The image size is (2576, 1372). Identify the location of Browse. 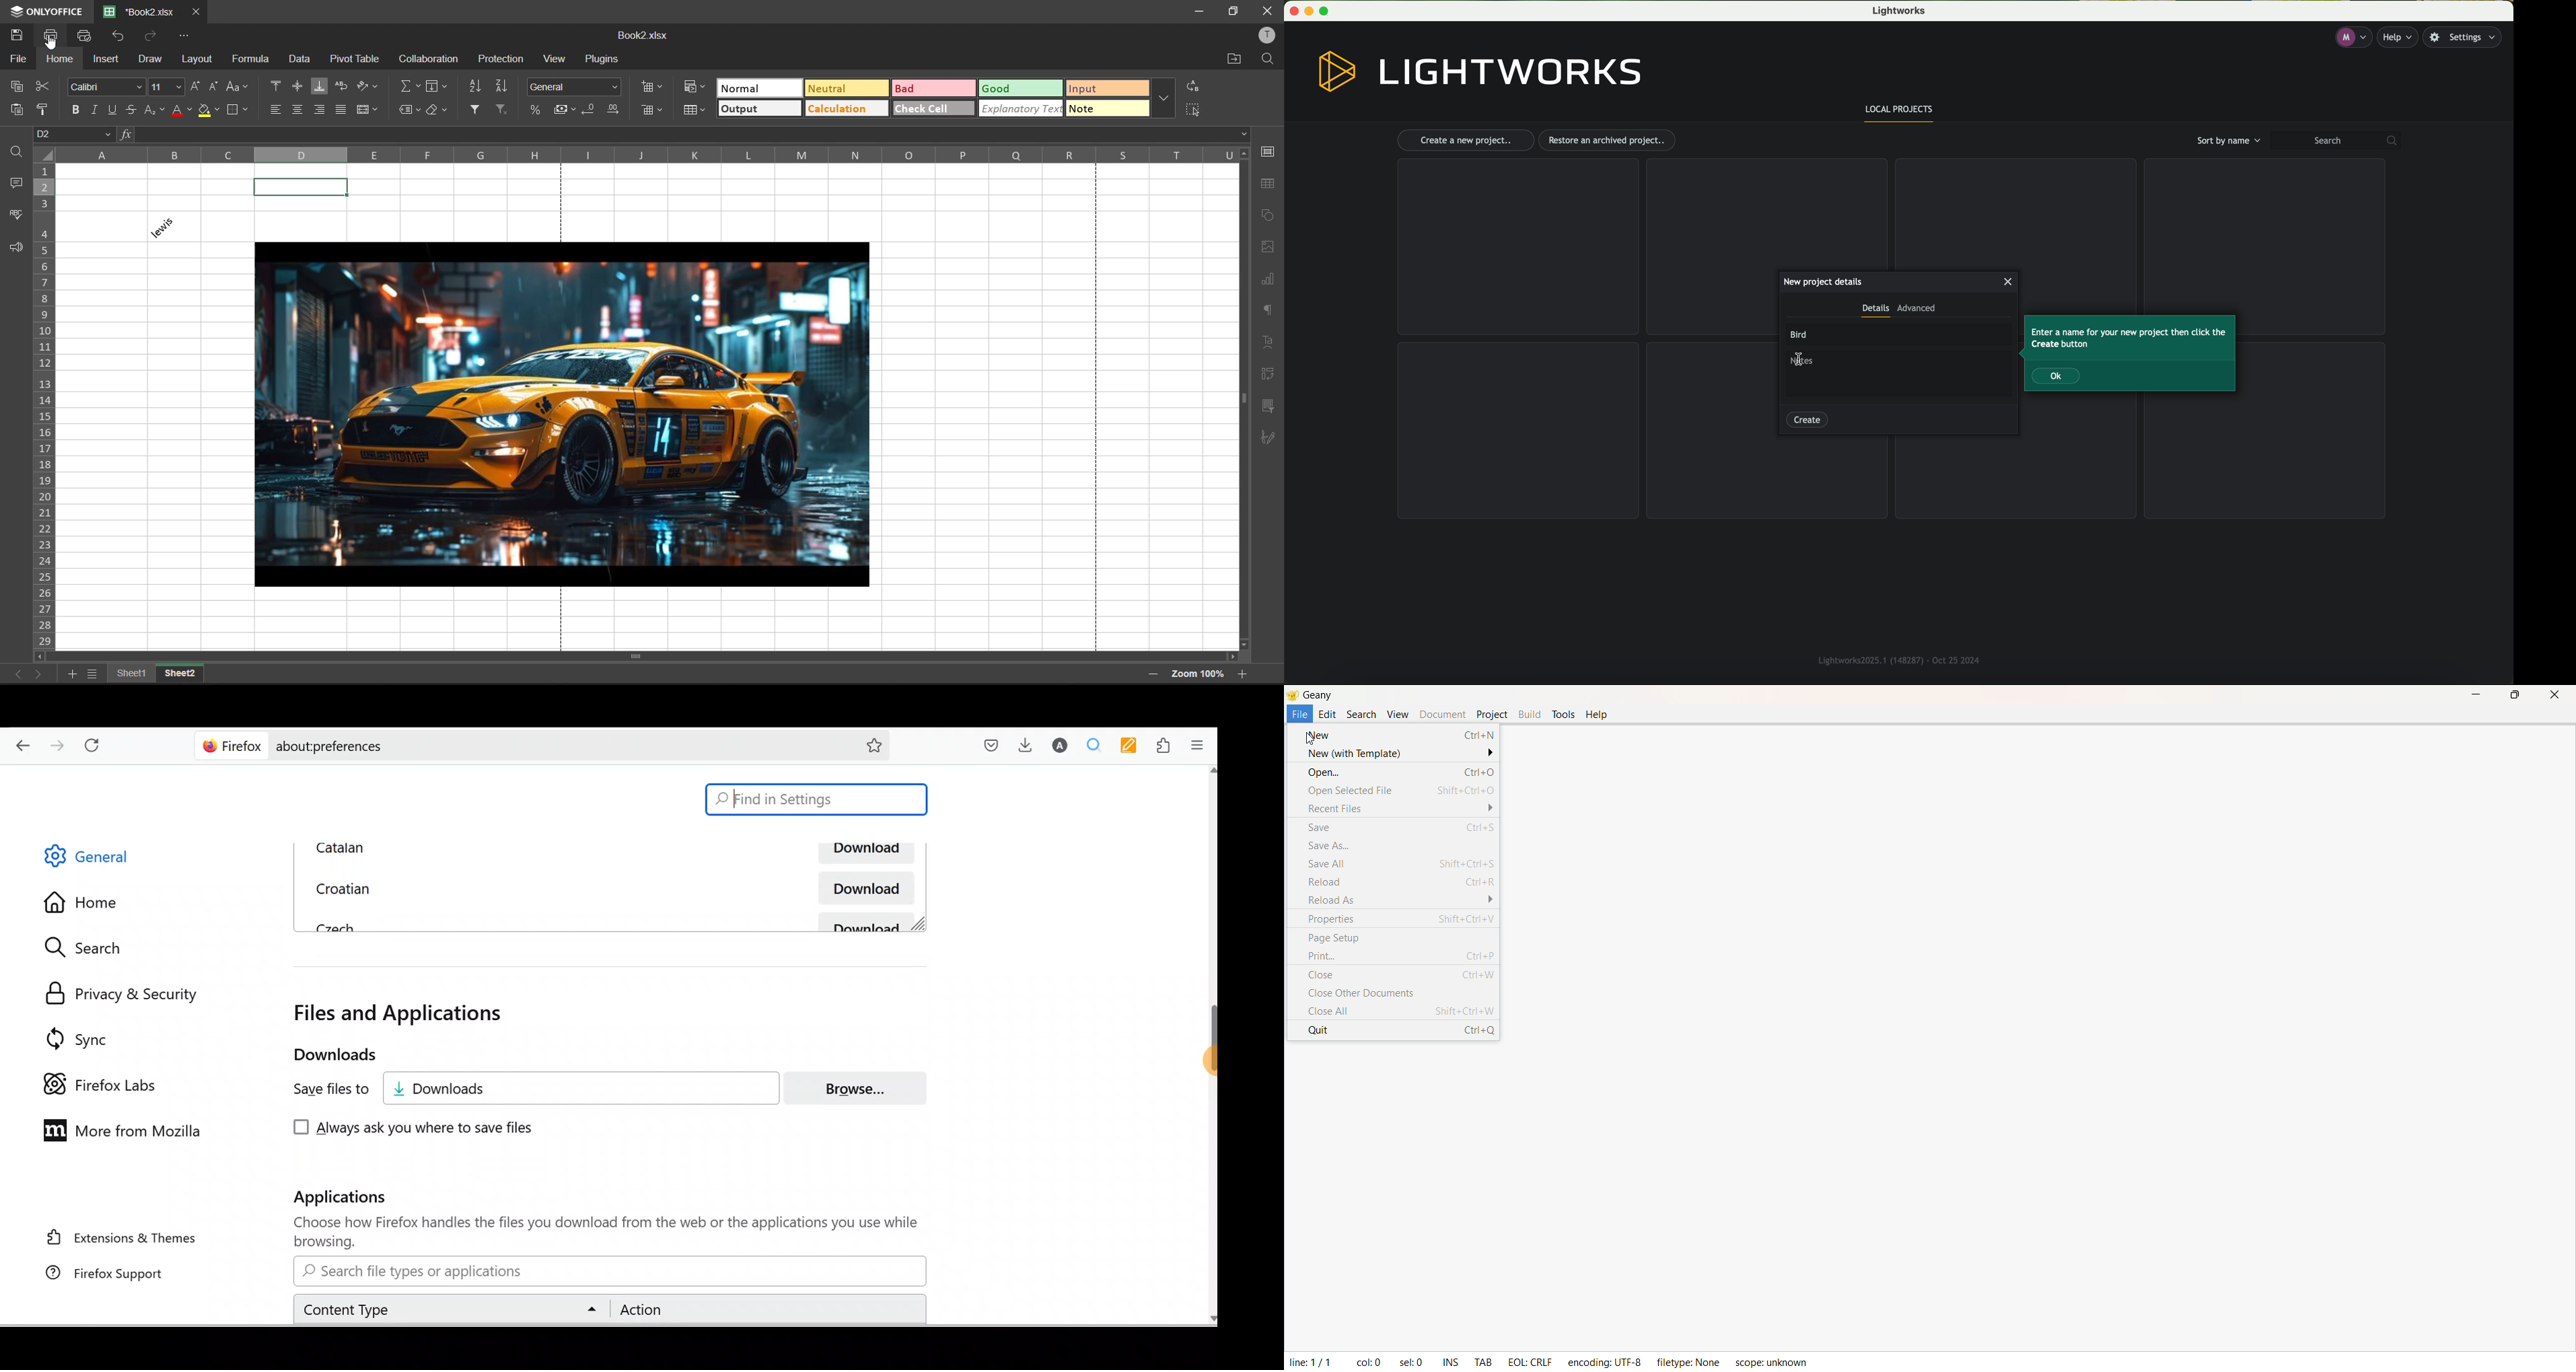
(863, 1088).